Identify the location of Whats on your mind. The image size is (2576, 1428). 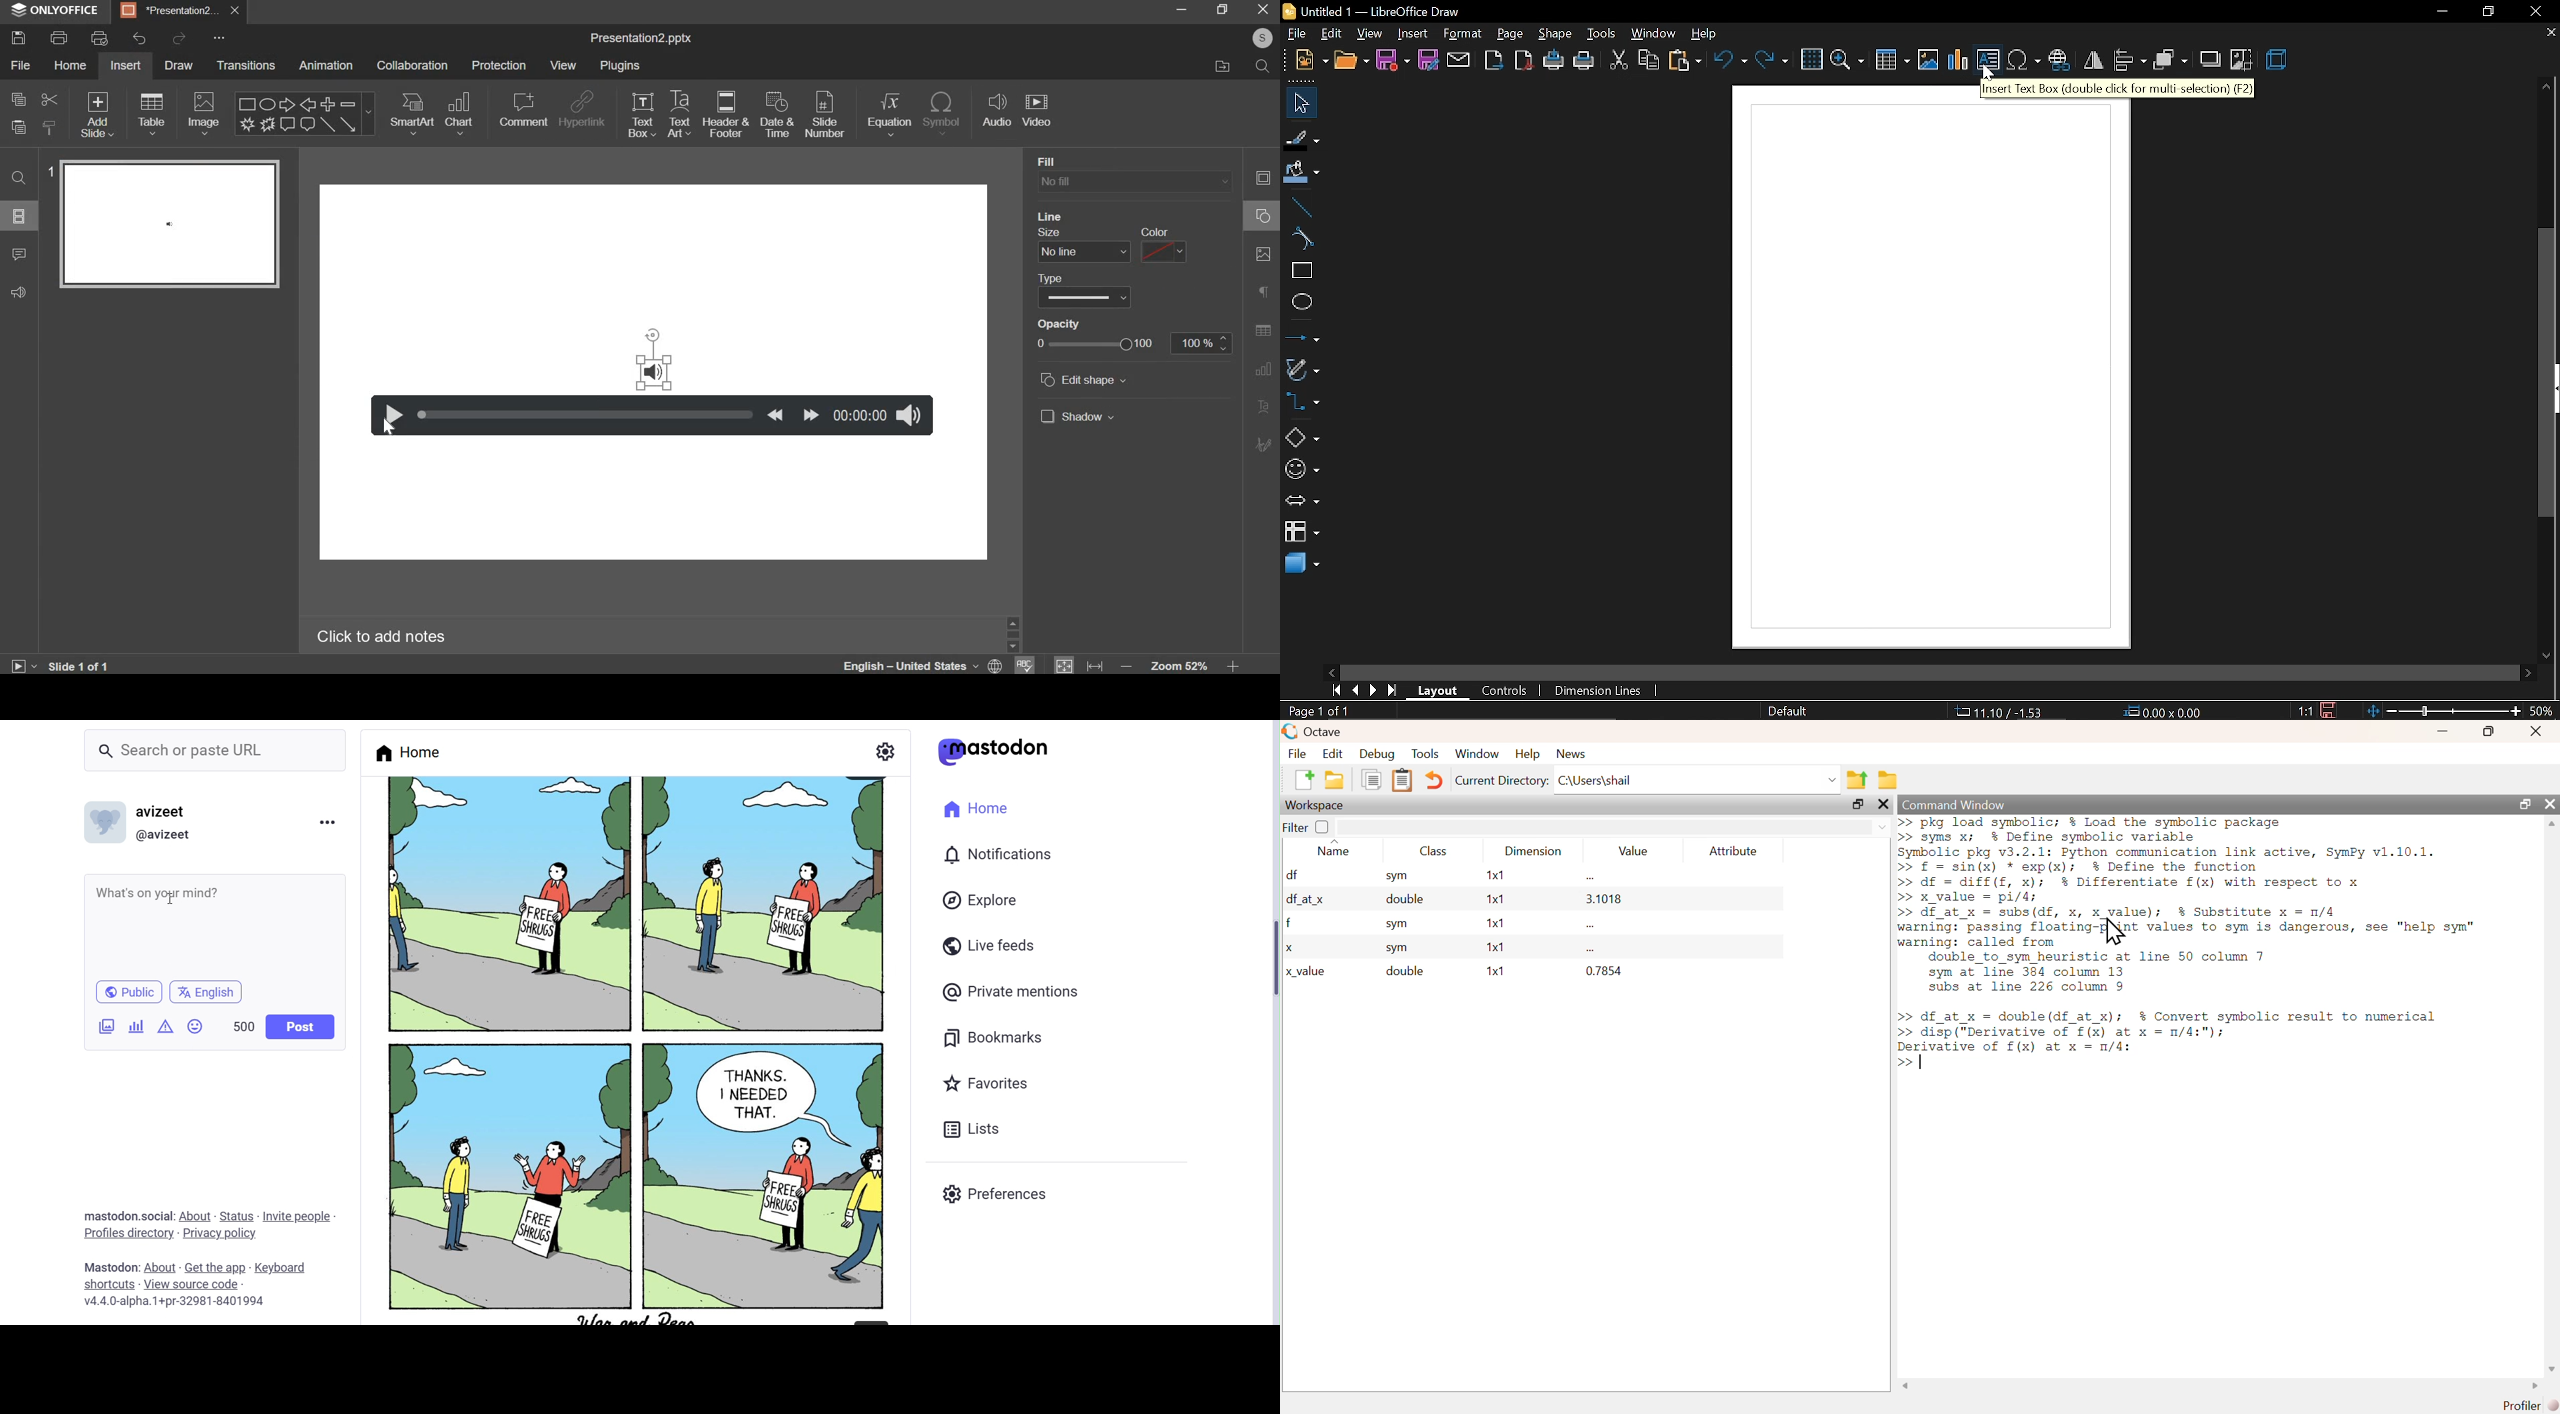
(155, 890).